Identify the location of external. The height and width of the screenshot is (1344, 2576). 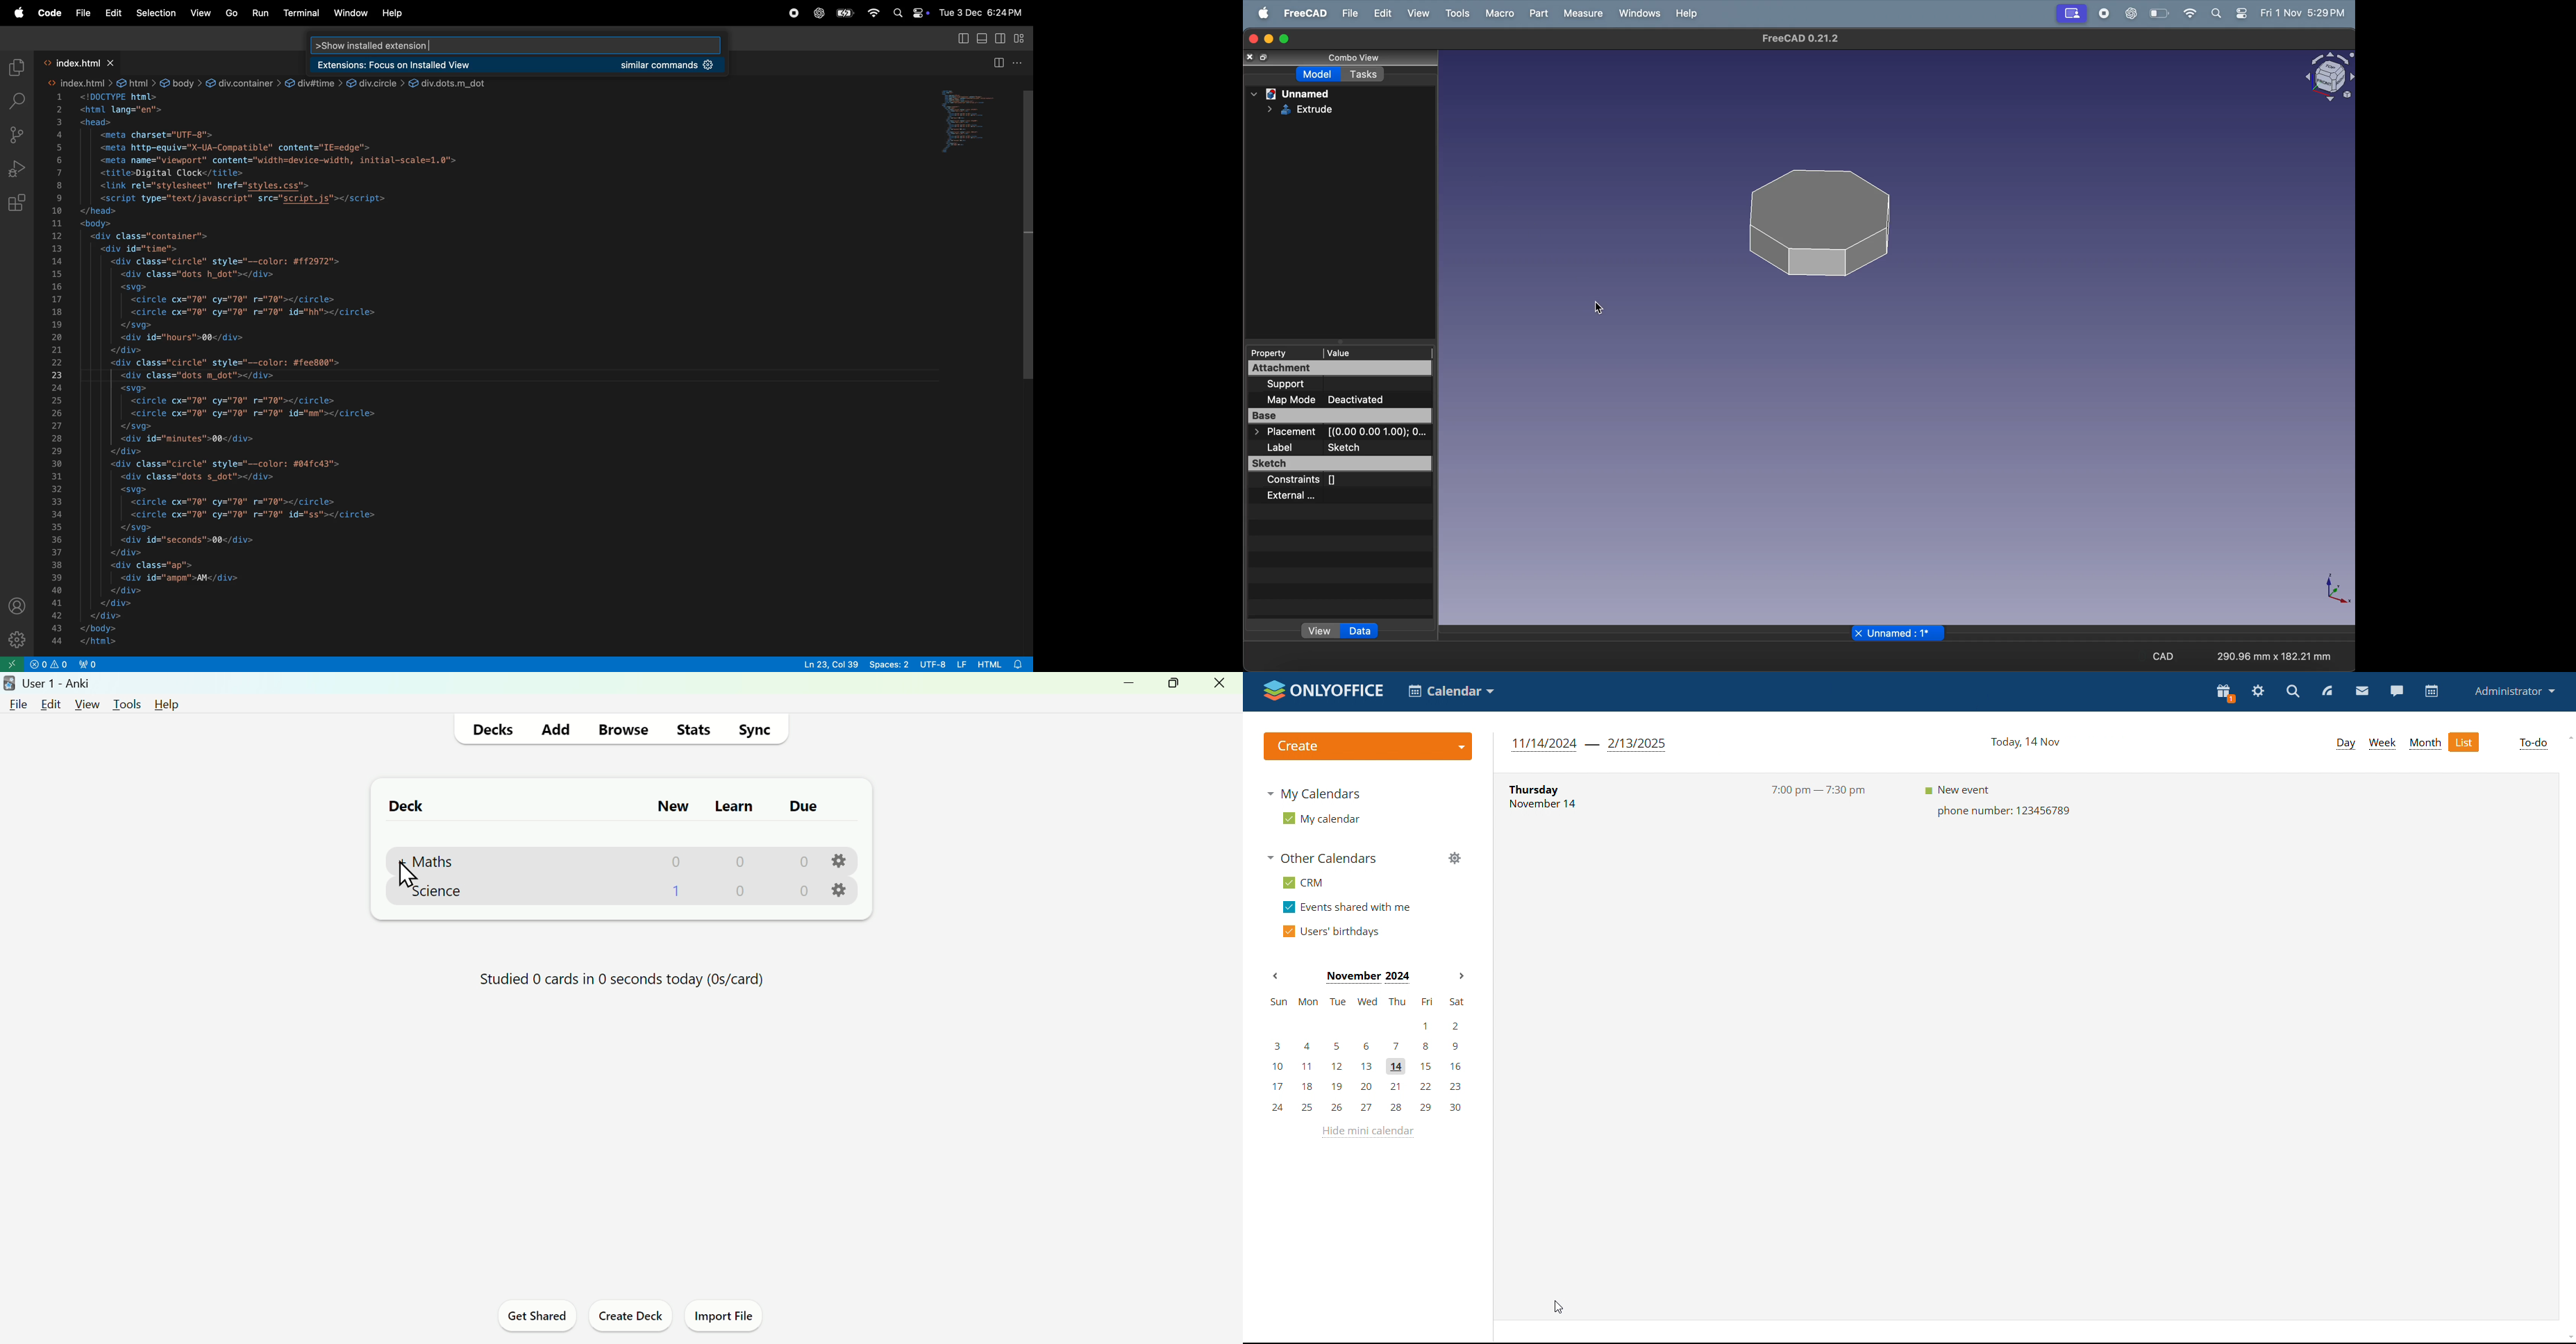
(1307, 495).